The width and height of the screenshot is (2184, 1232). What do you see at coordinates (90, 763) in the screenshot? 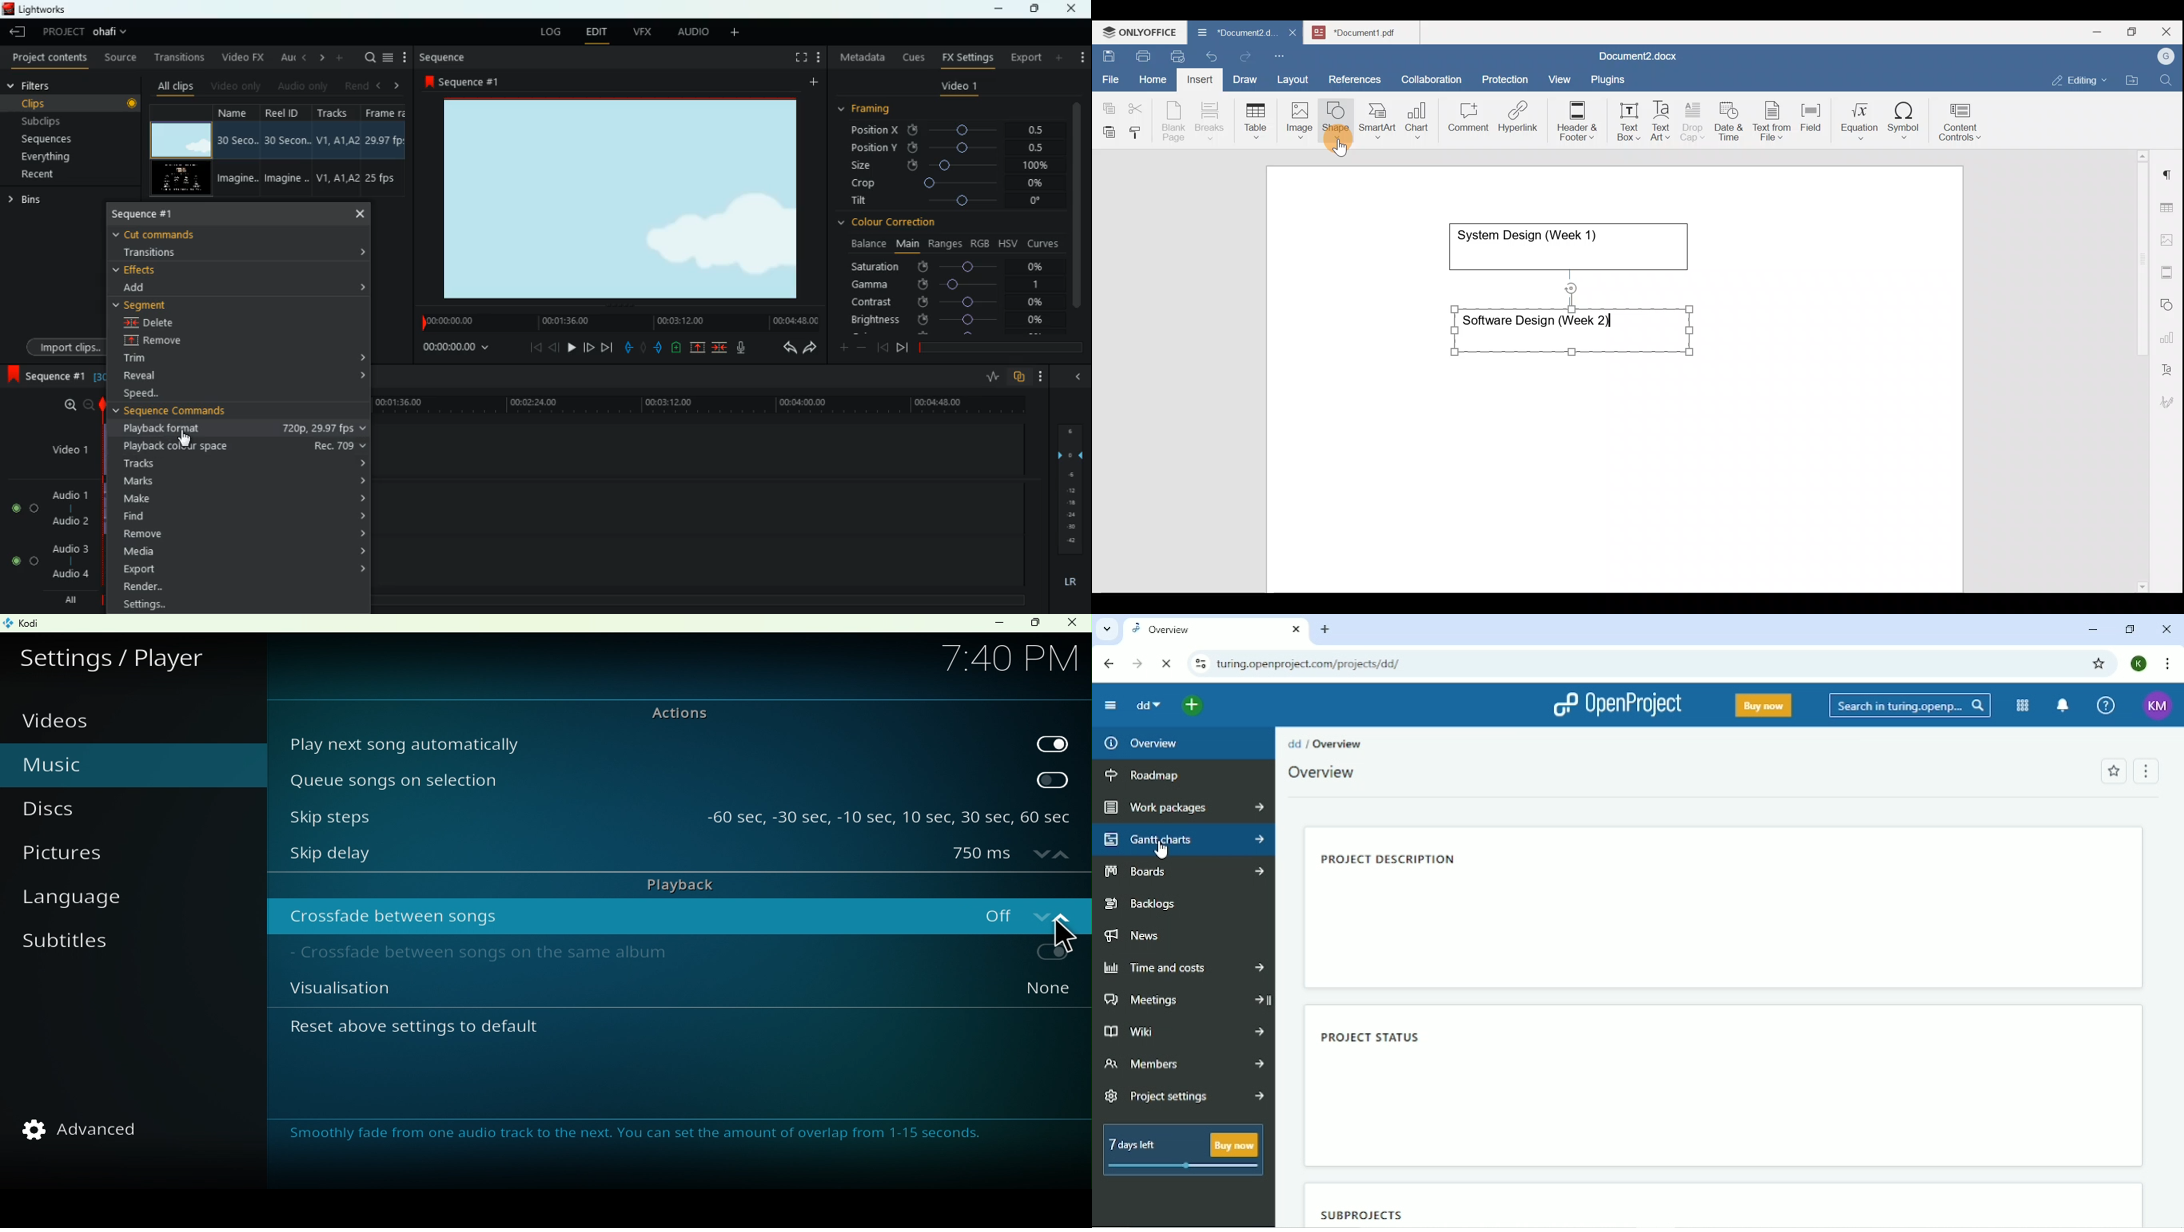
I see `Music` at bounding box center [90, 763].